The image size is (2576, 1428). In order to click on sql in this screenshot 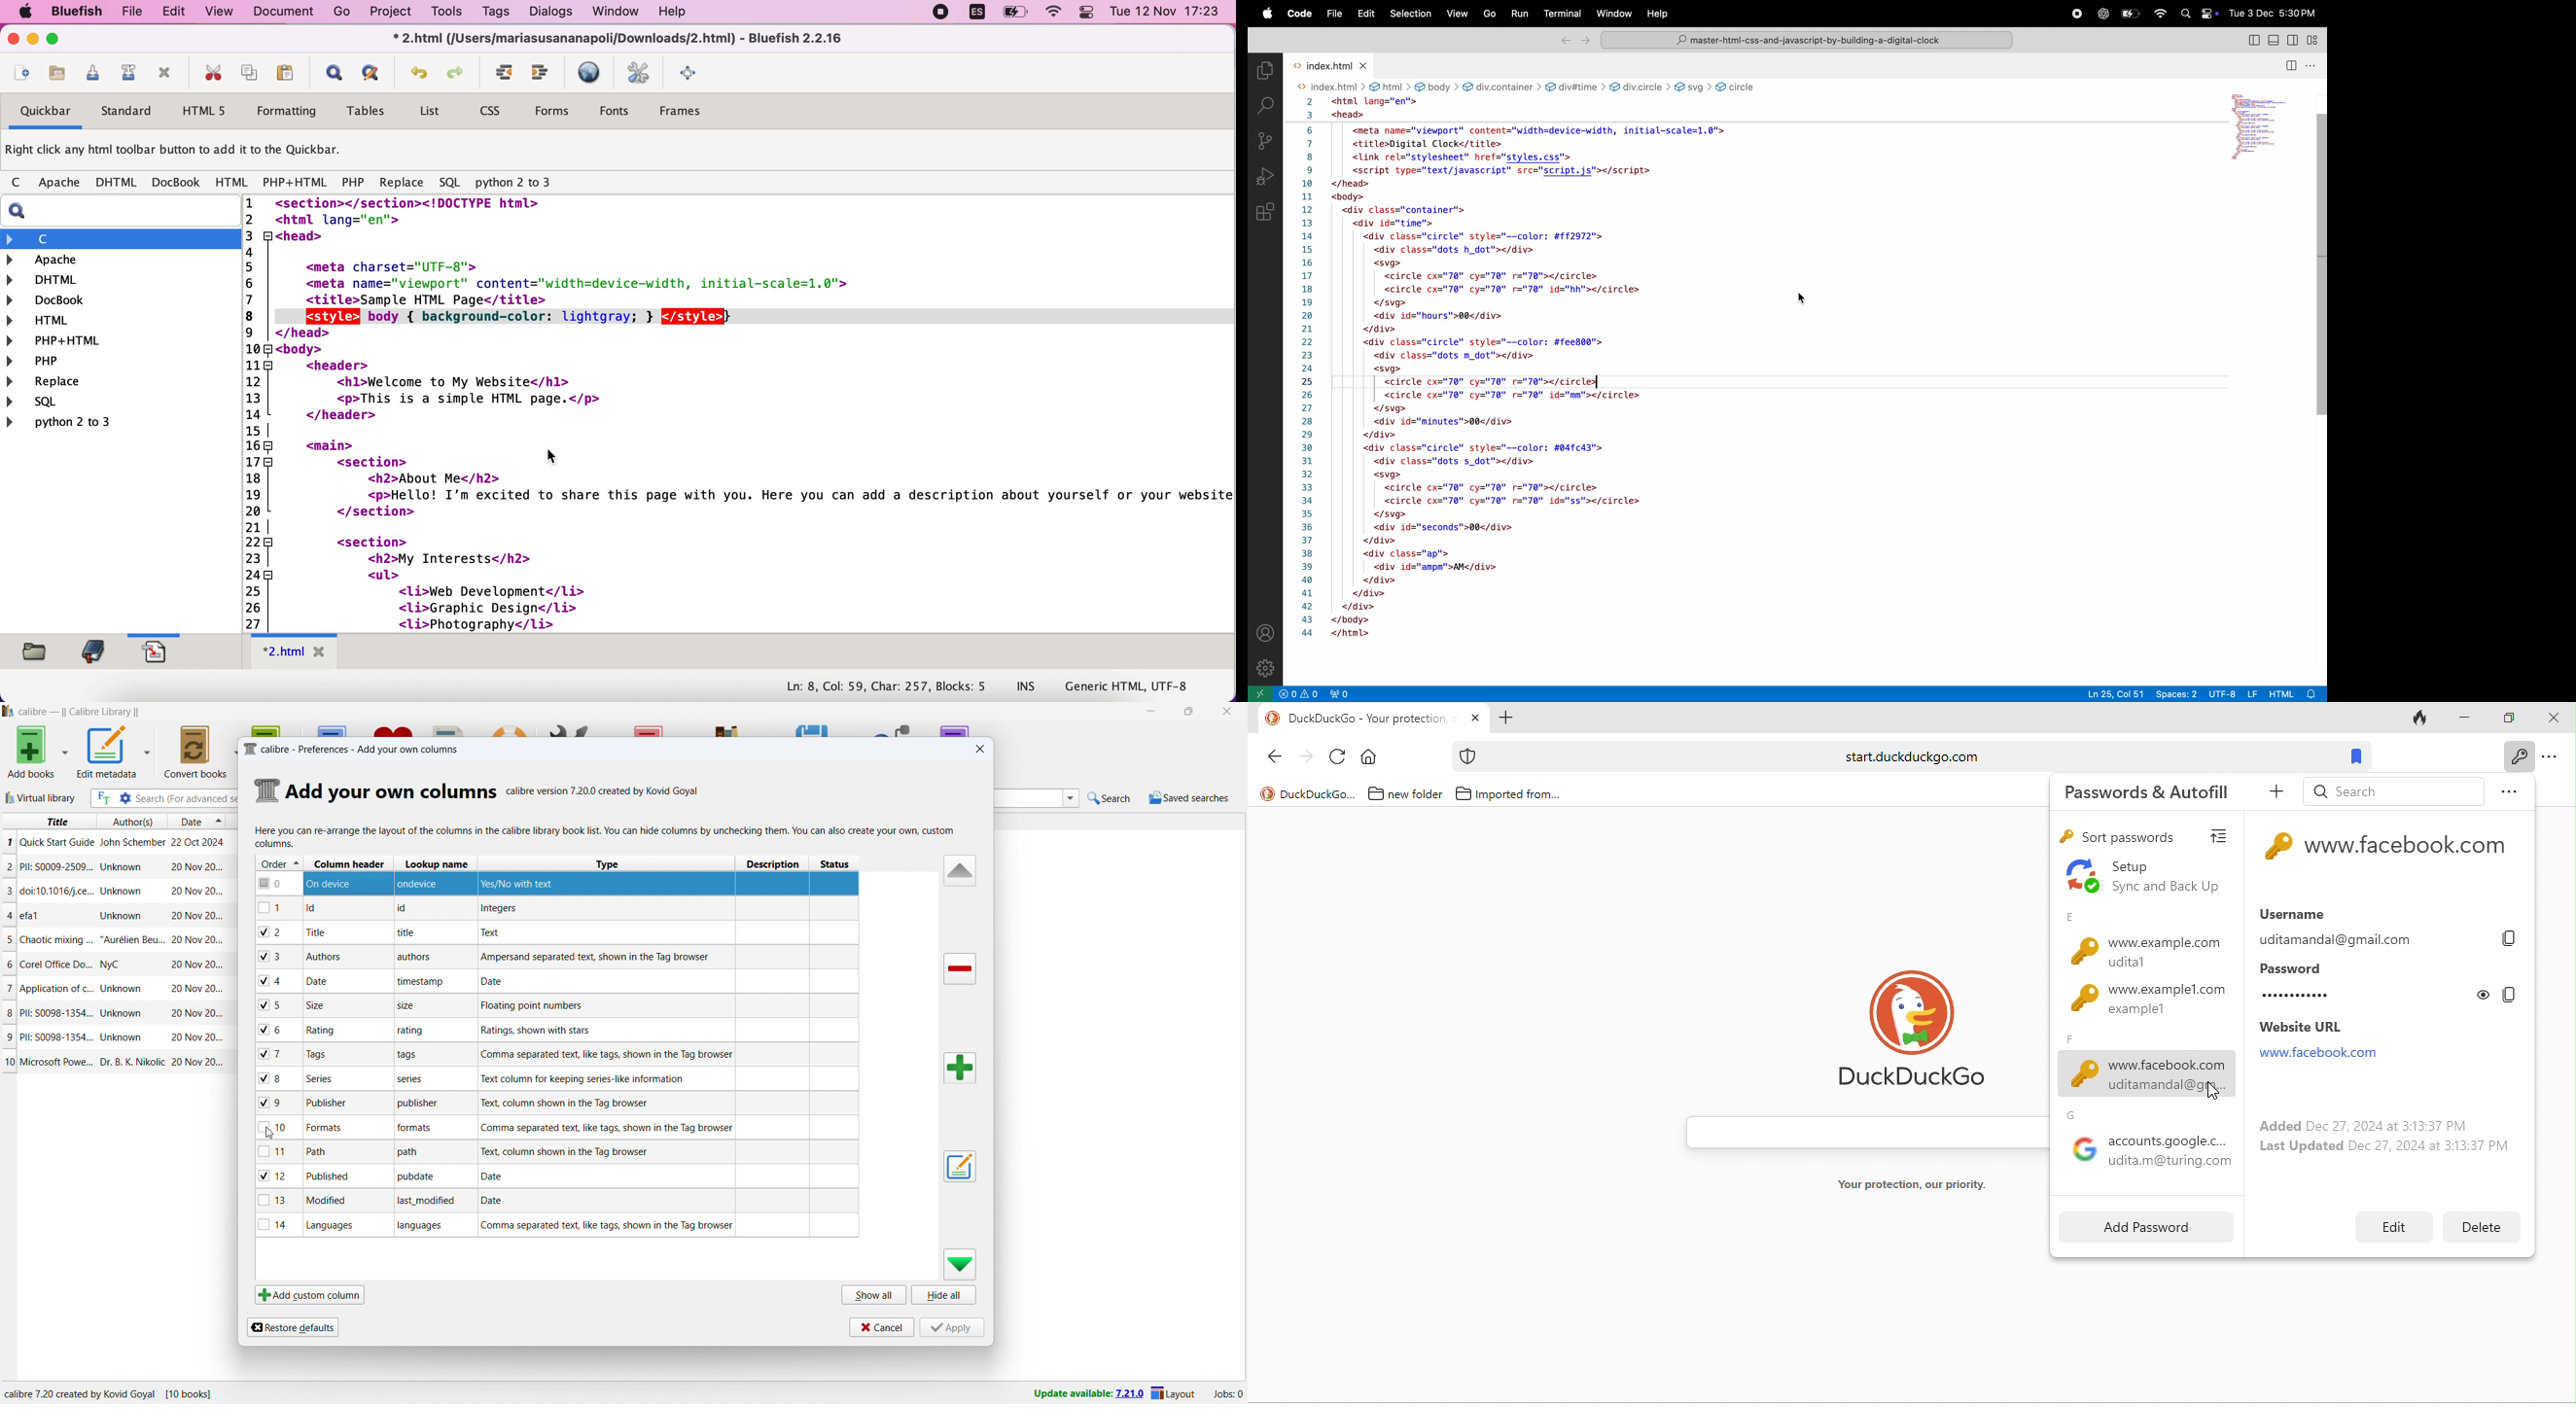, I will do `click(450, 181)`.